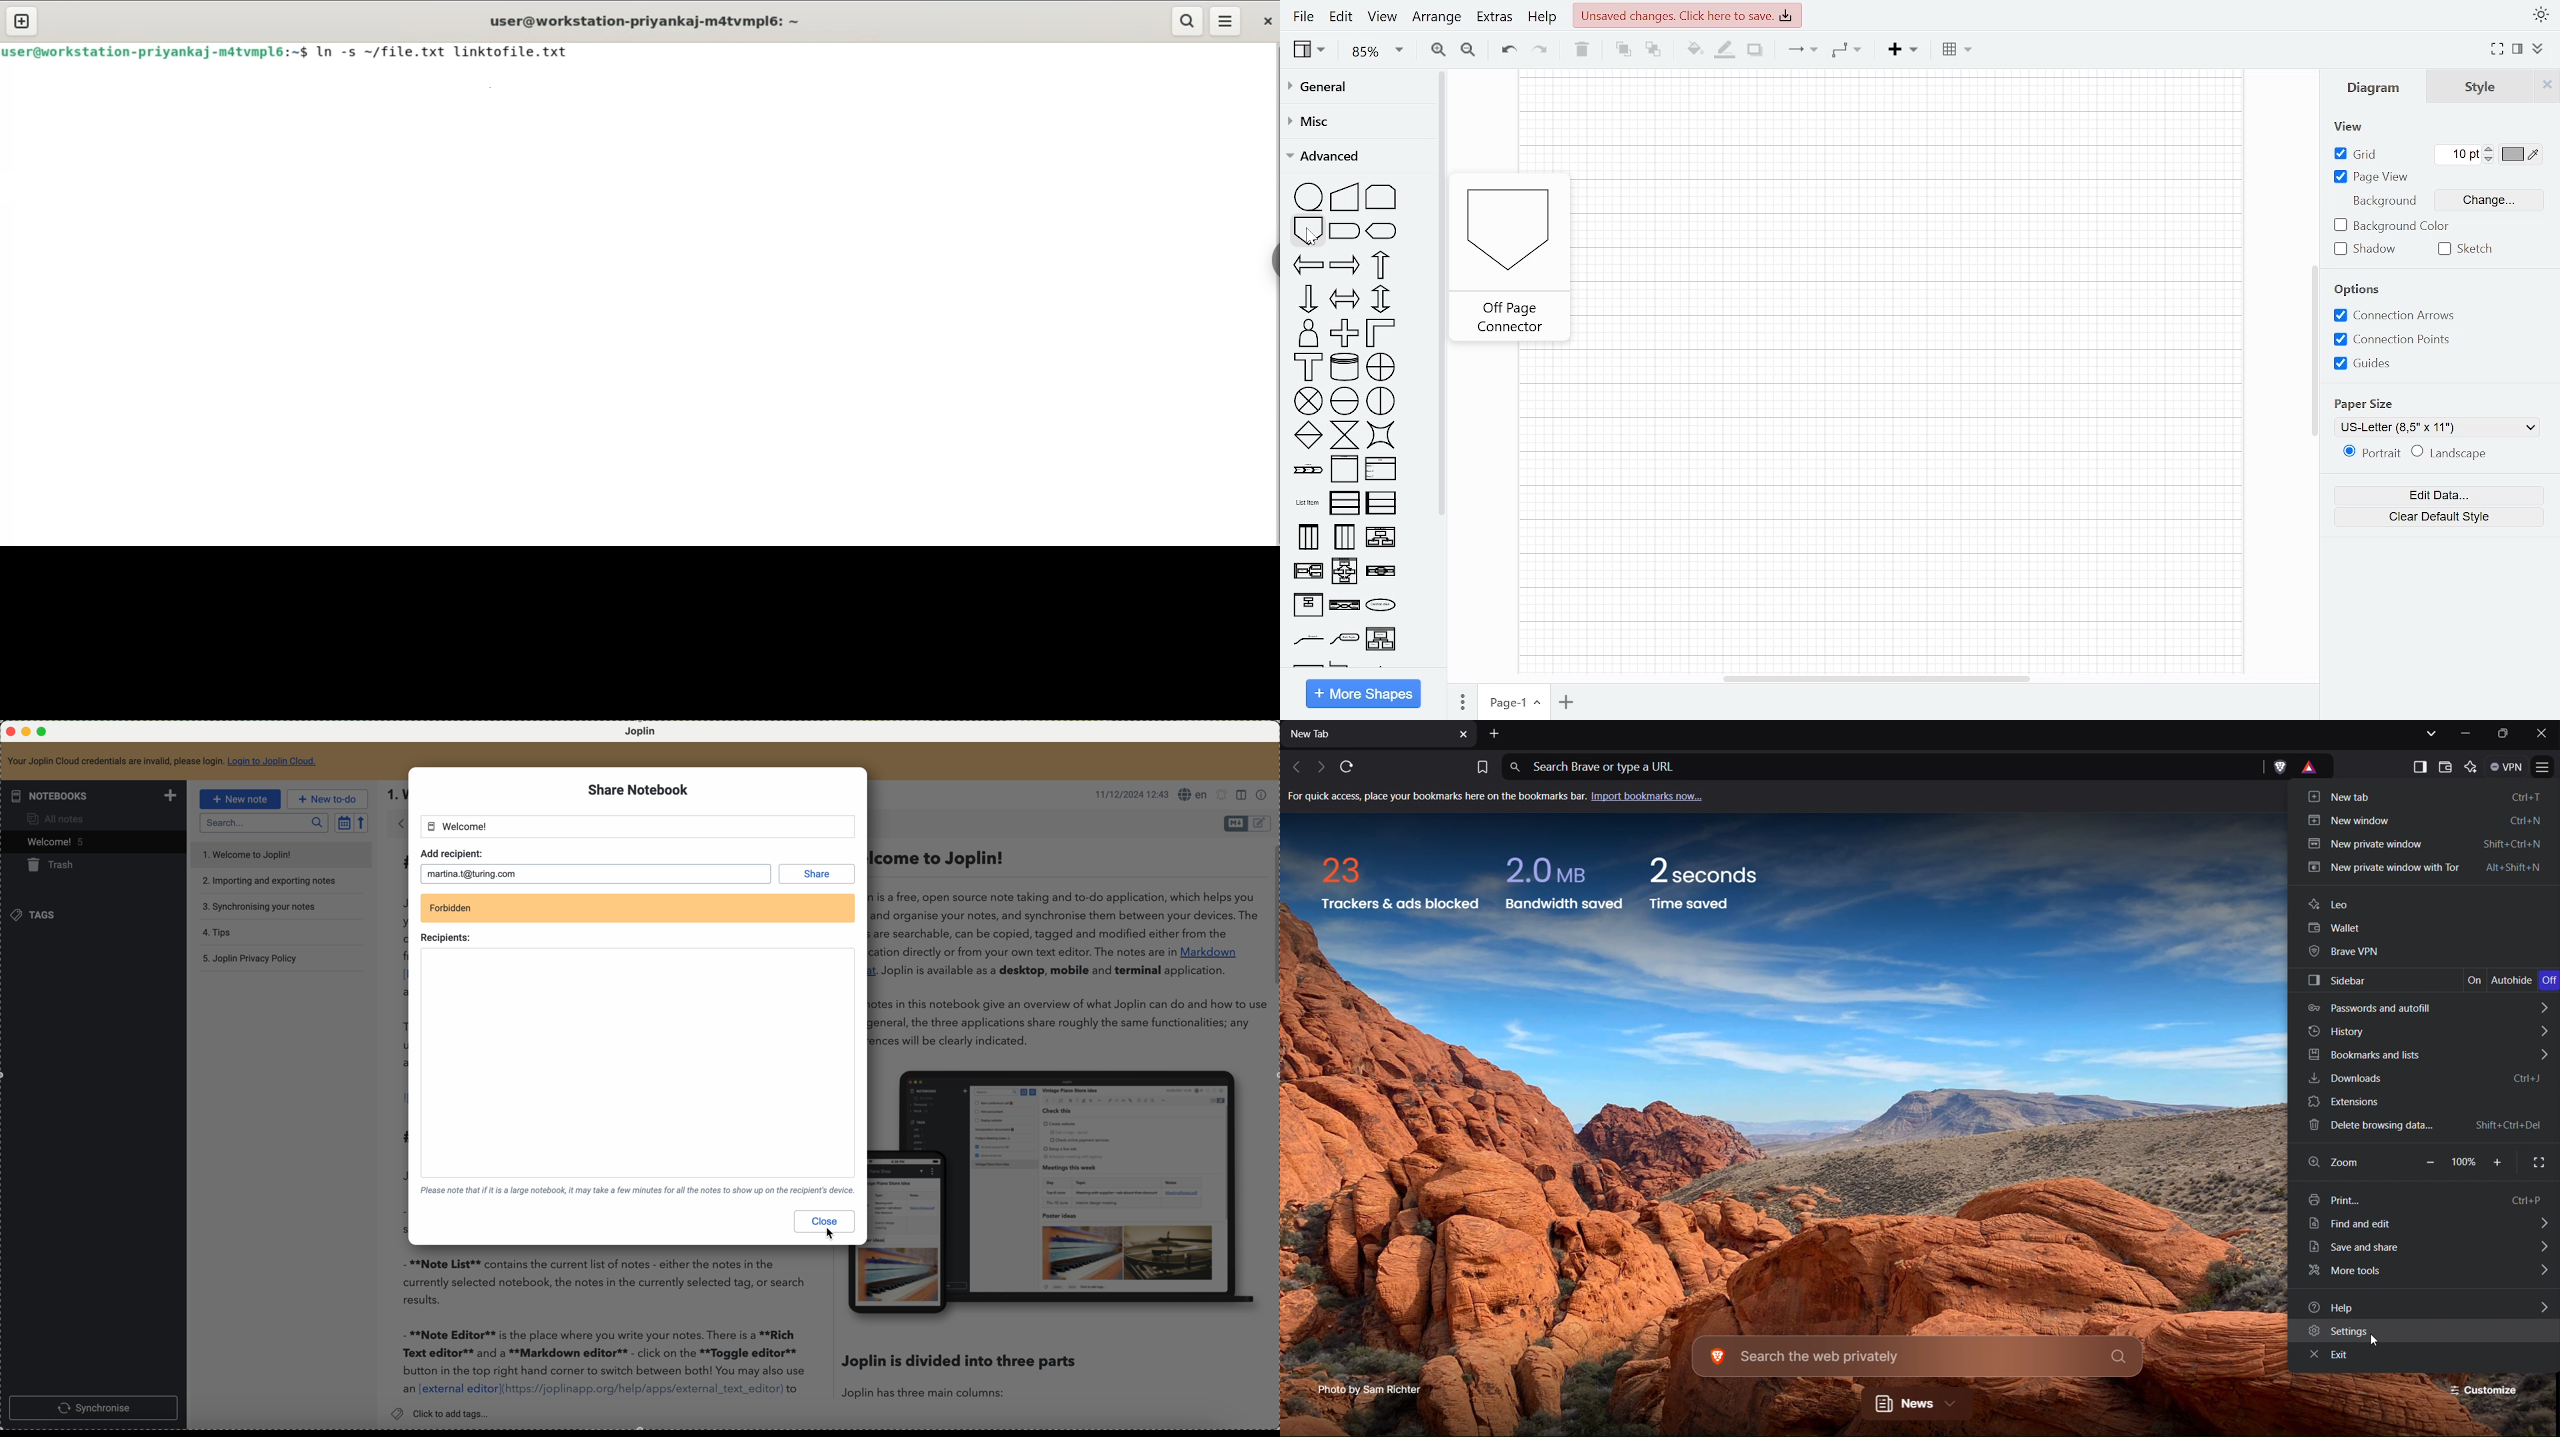  I want to click on US-Letter (8,5" x 11") - current page view, so click(2439, 428).